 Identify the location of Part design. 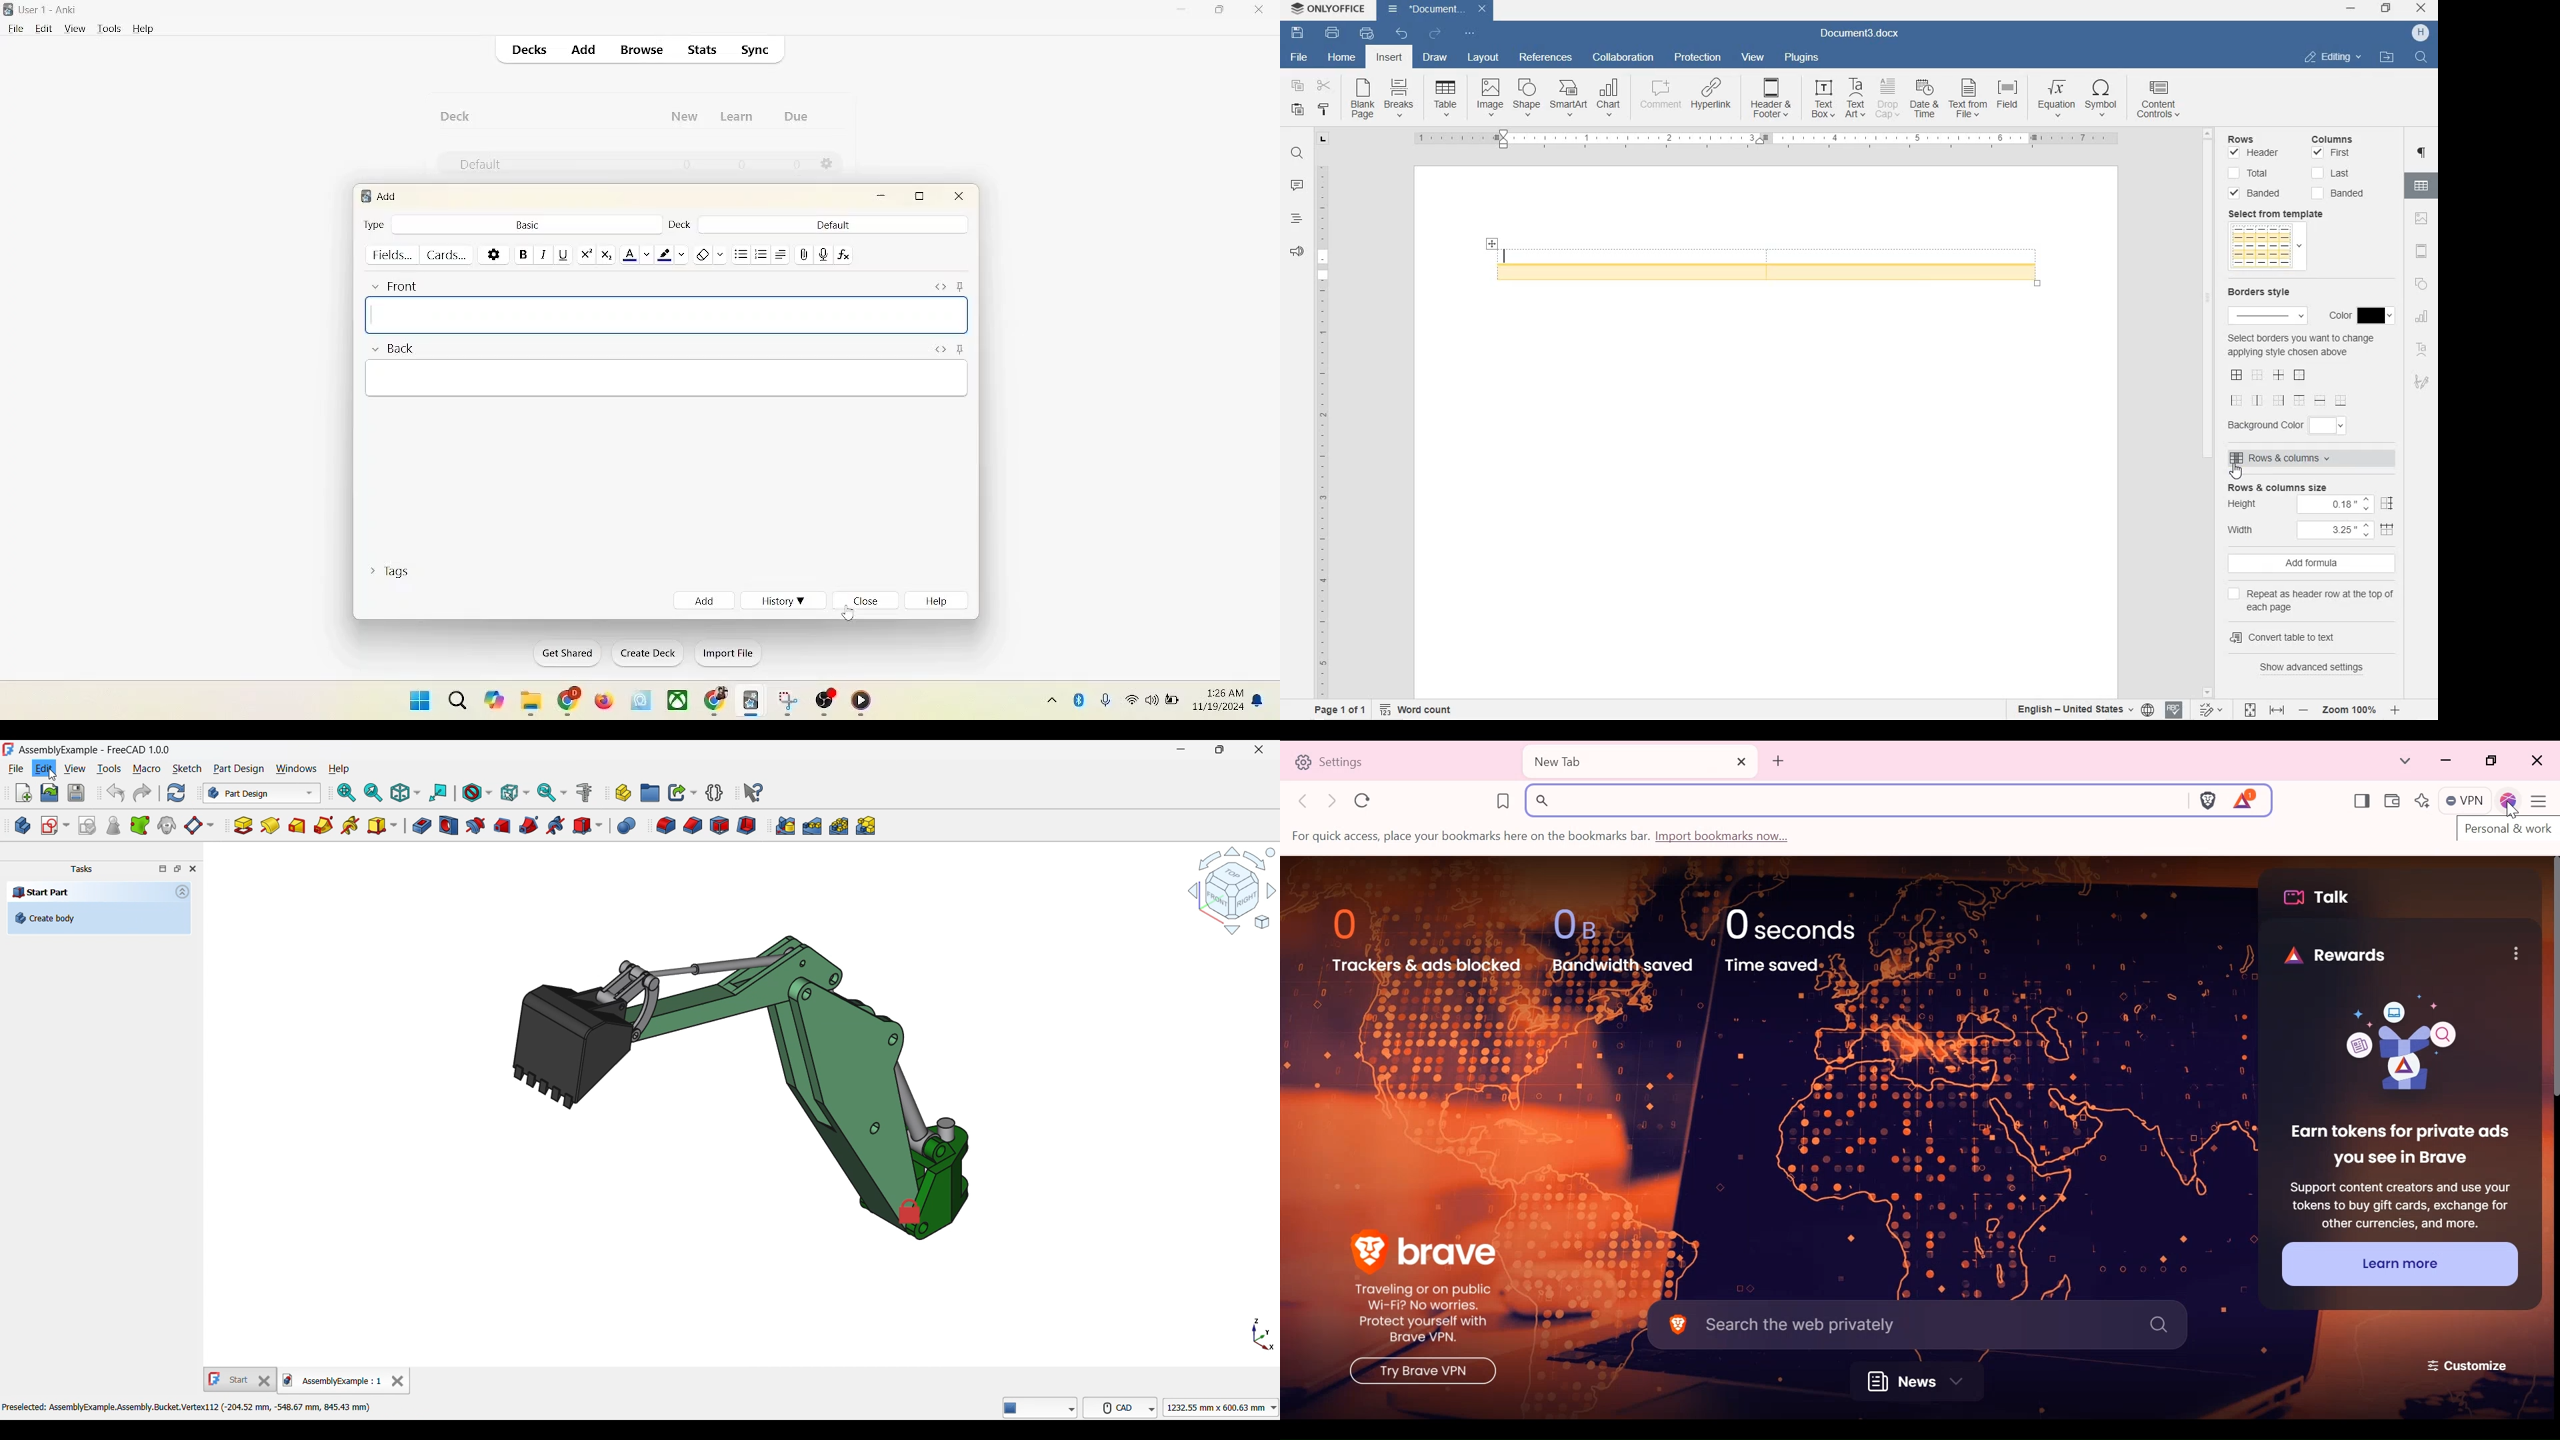
(239, 769).